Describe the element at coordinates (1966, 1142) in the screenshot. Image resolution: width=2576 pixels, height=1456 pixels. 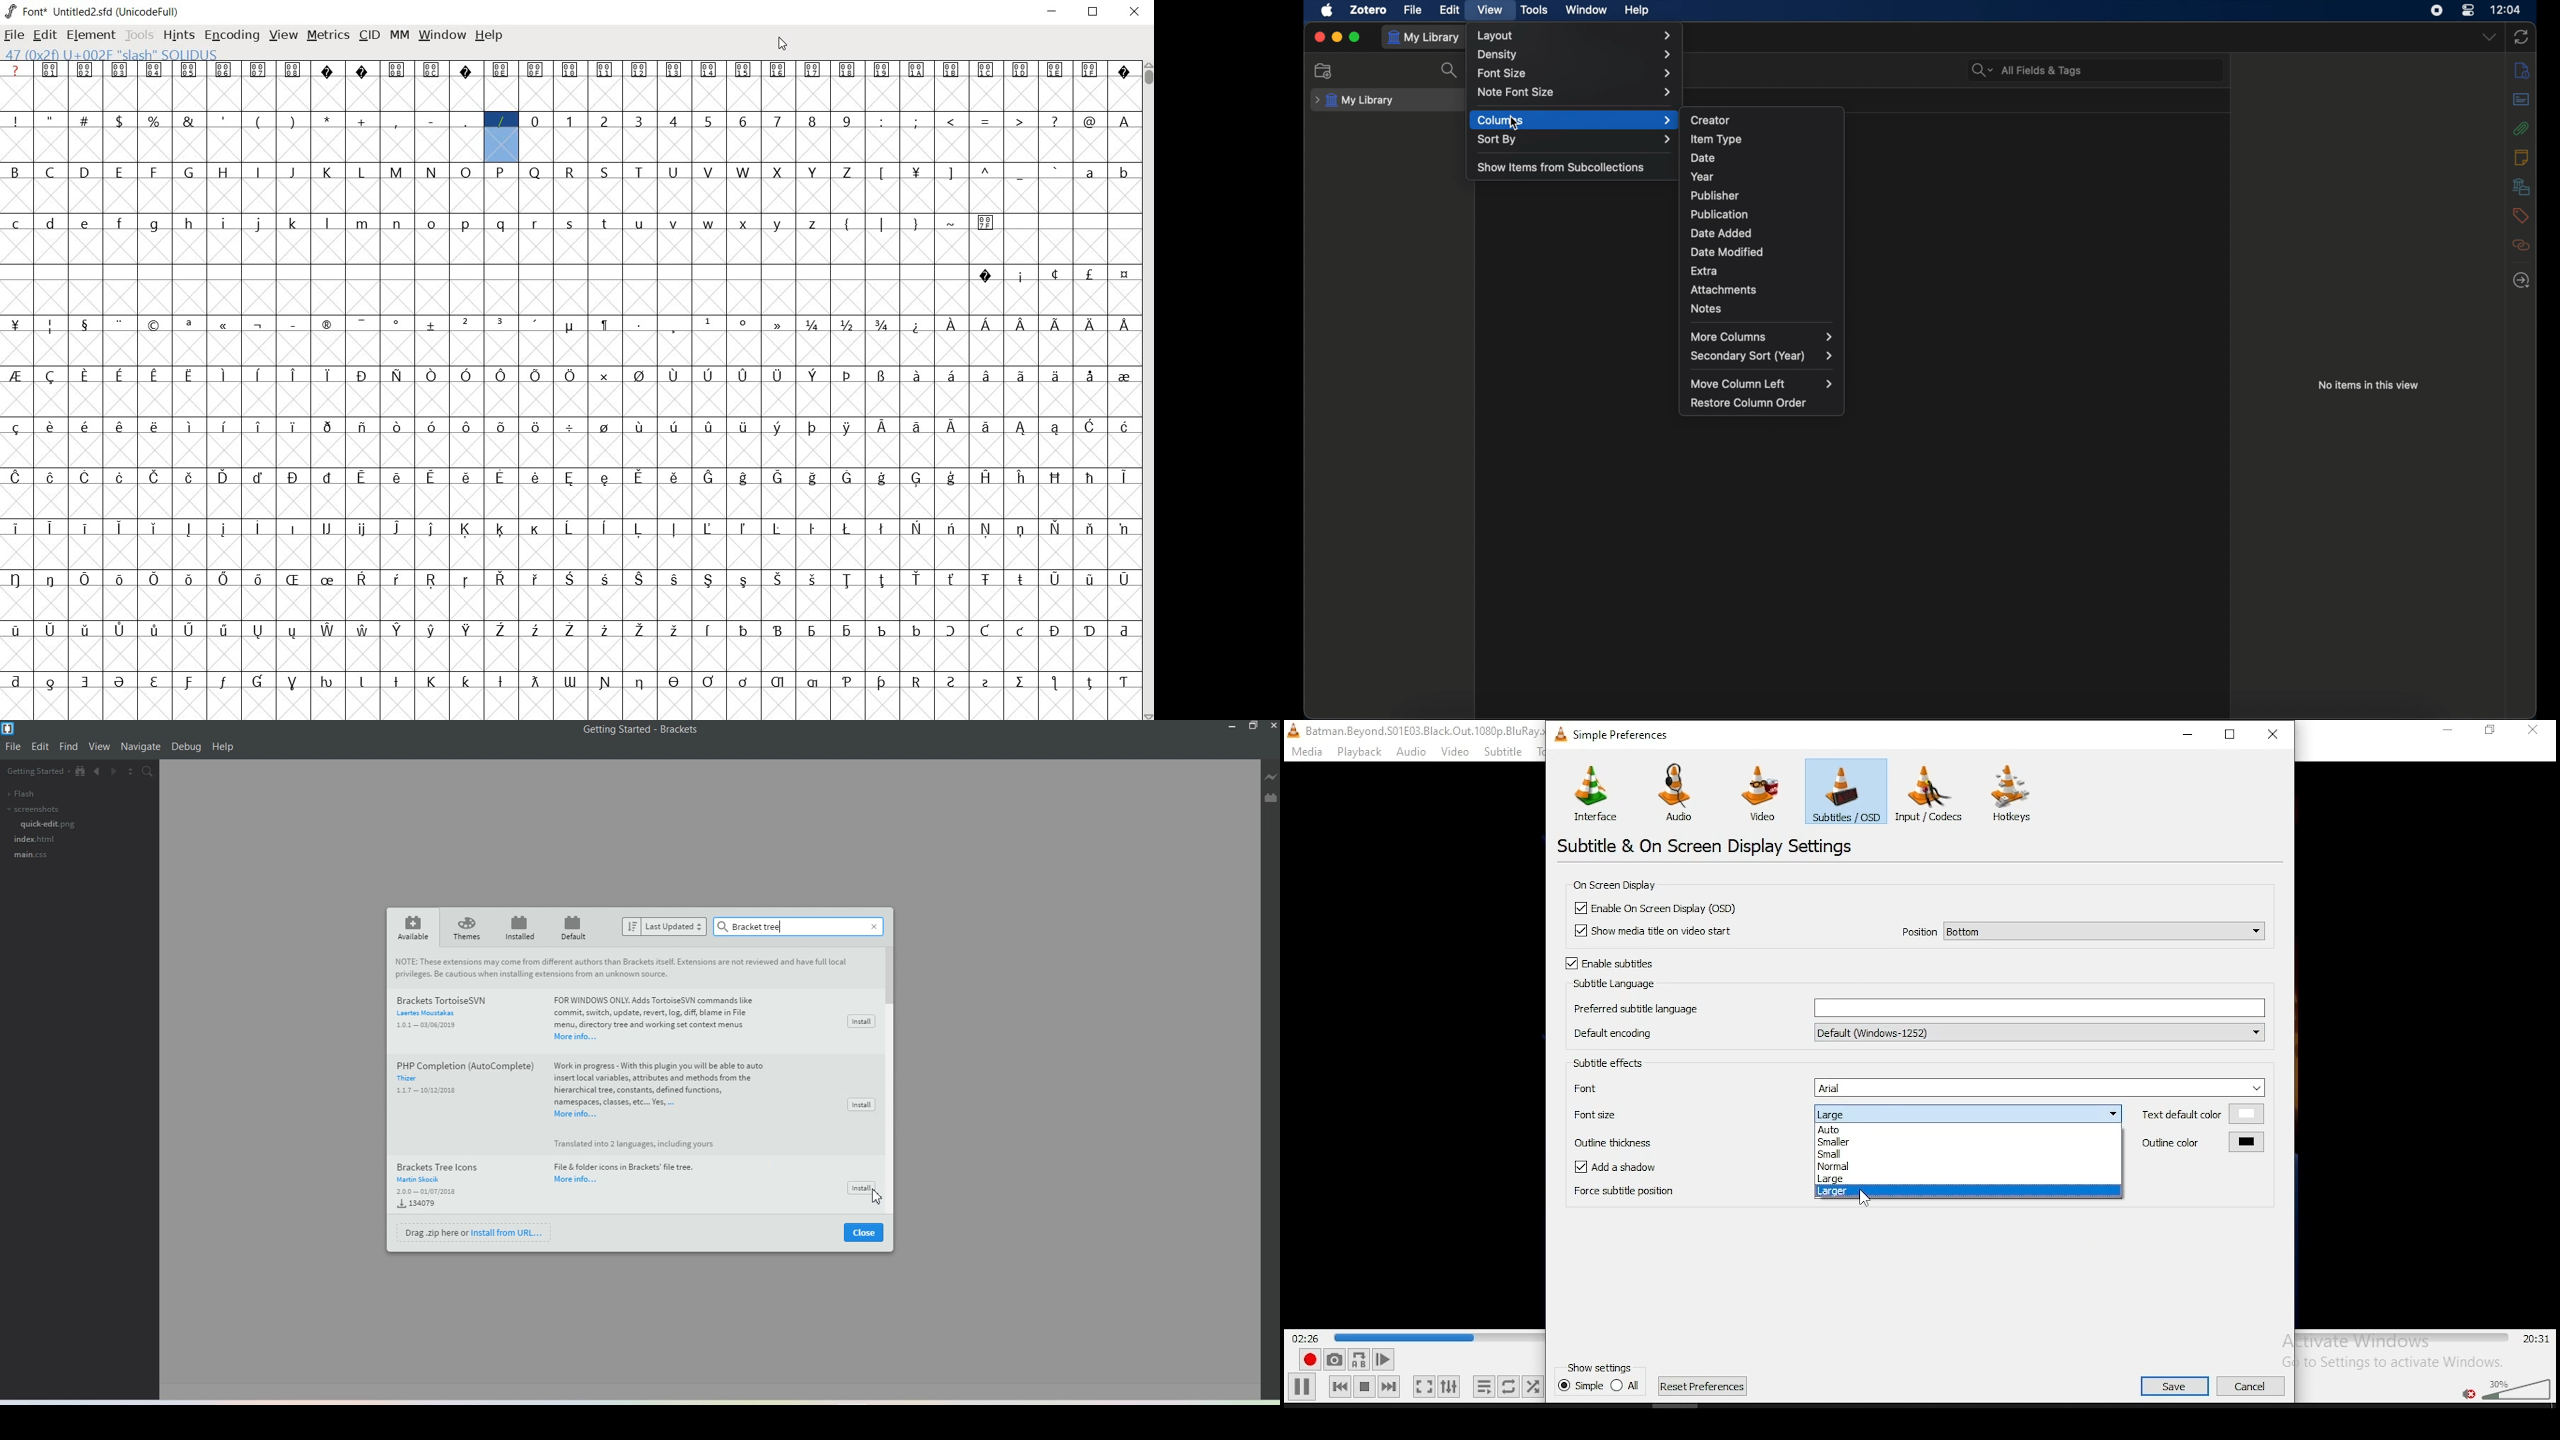
I see `smaller` at that location.